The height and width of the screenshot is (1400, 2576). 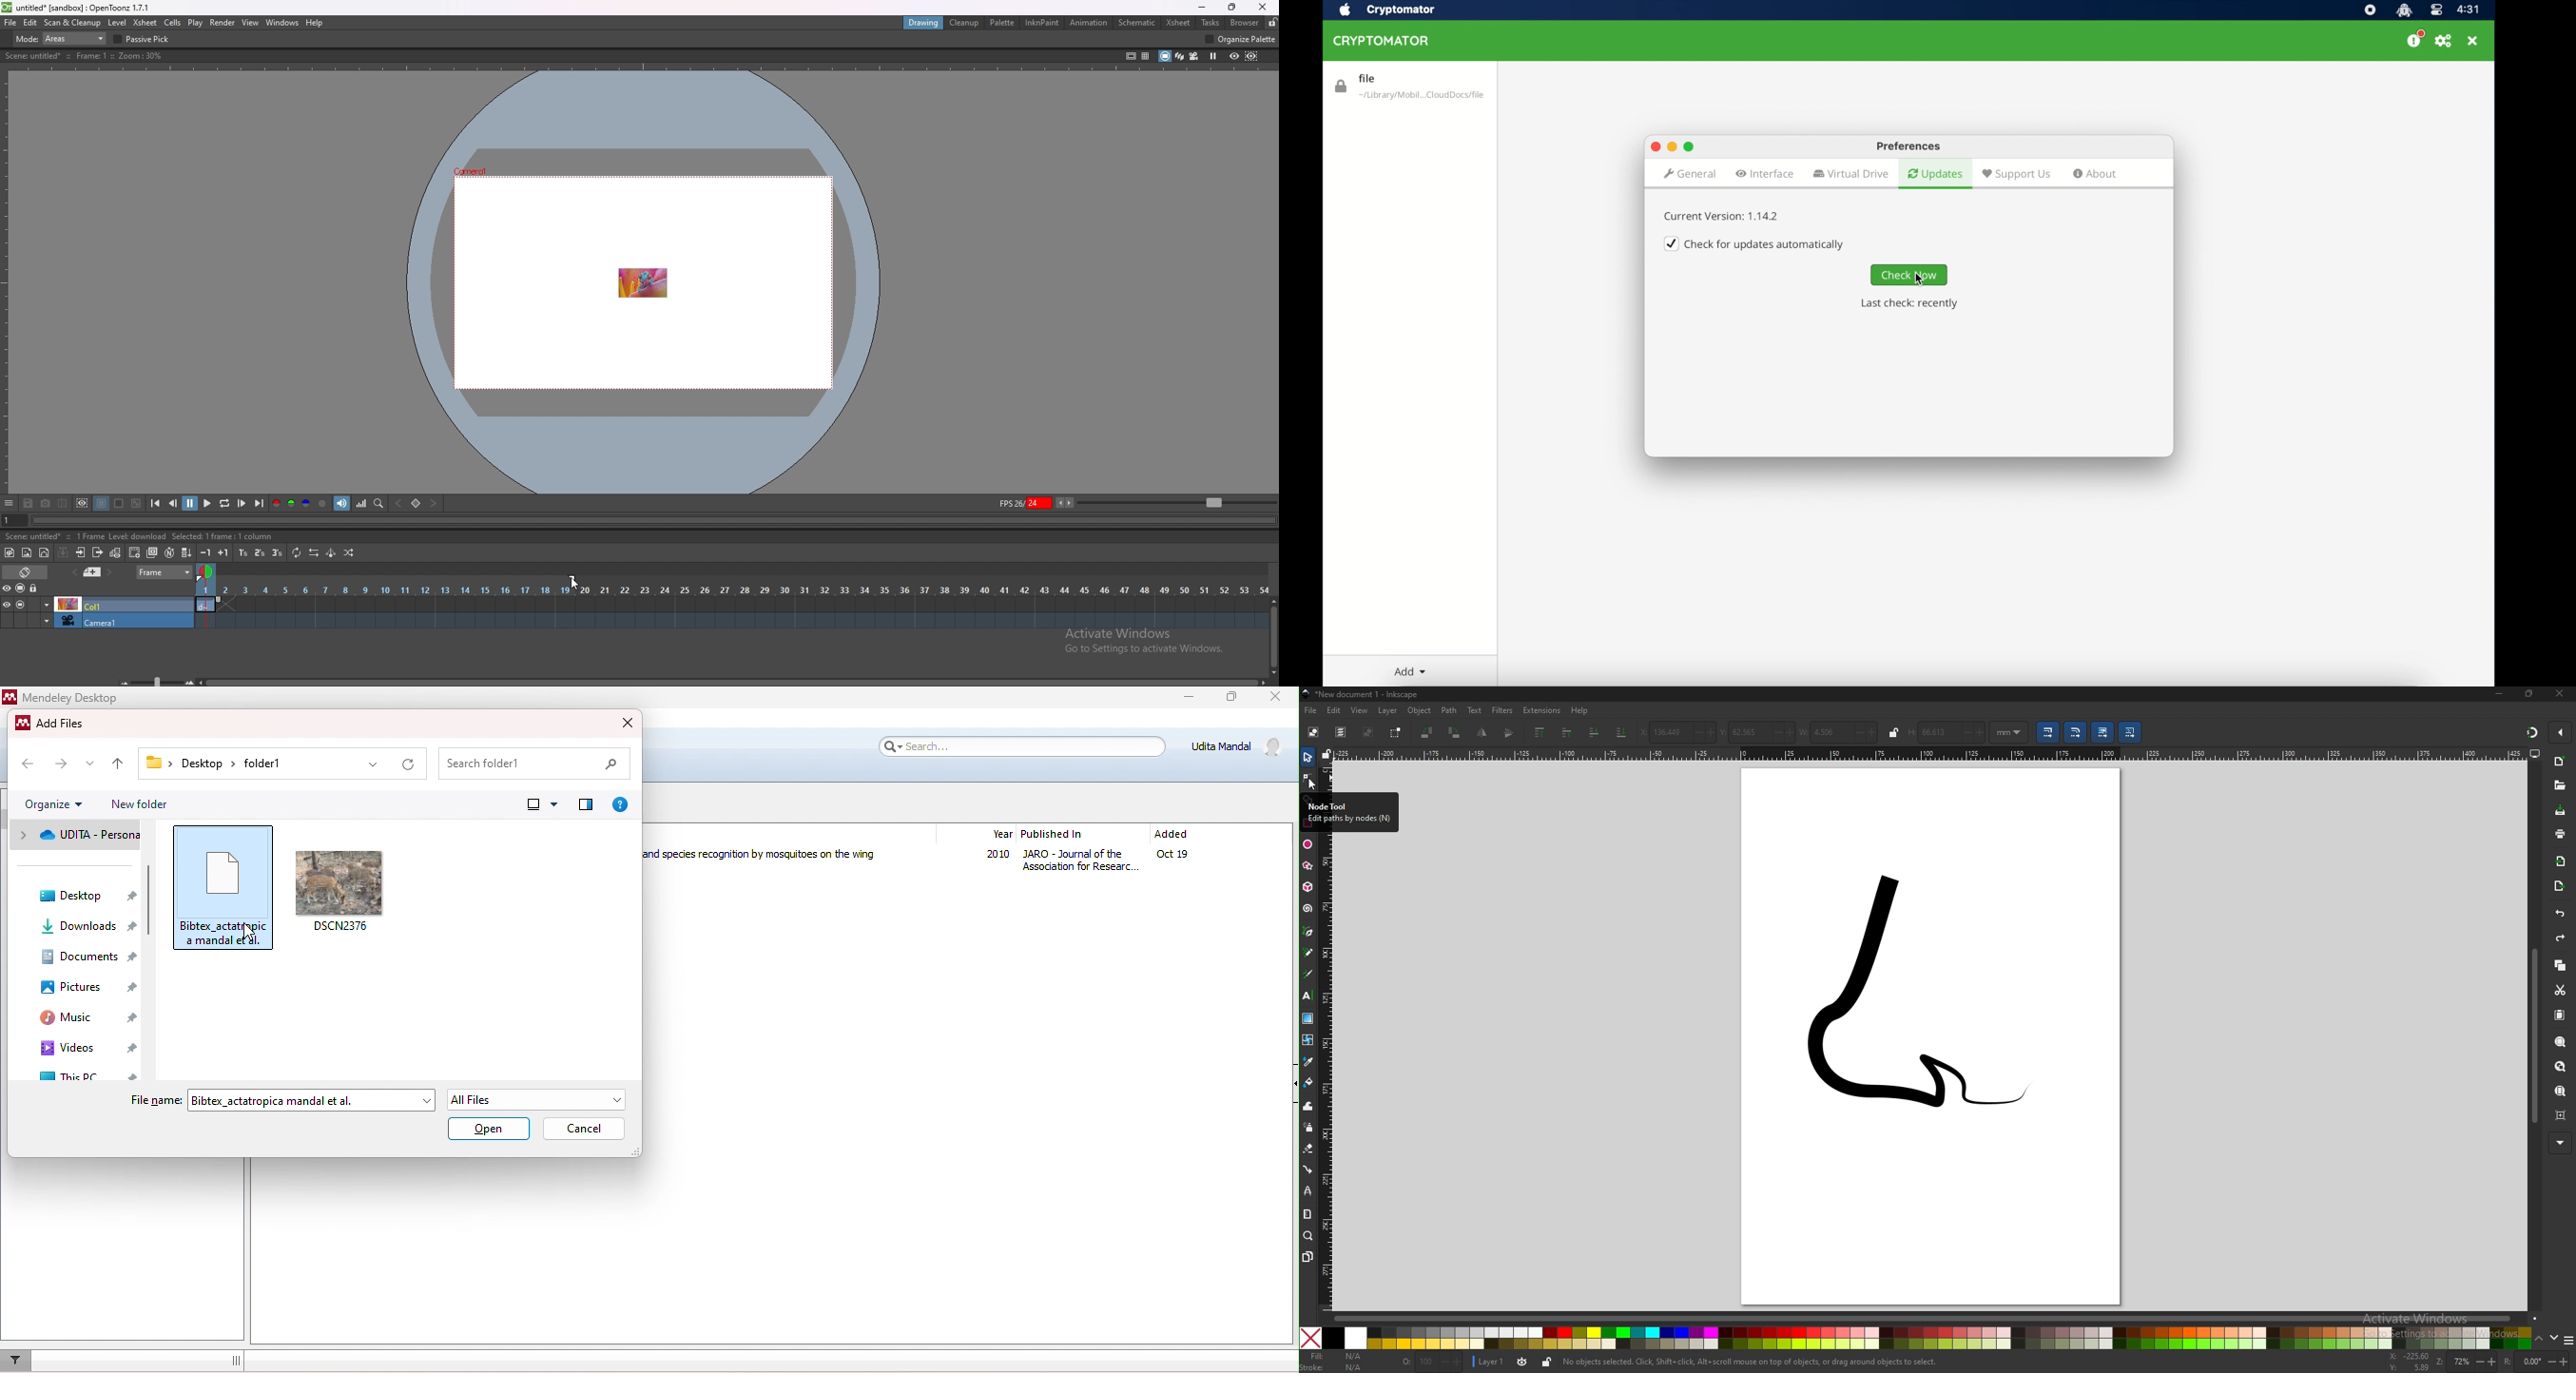 I want to click on cursor, so click(x=1314, y=786).